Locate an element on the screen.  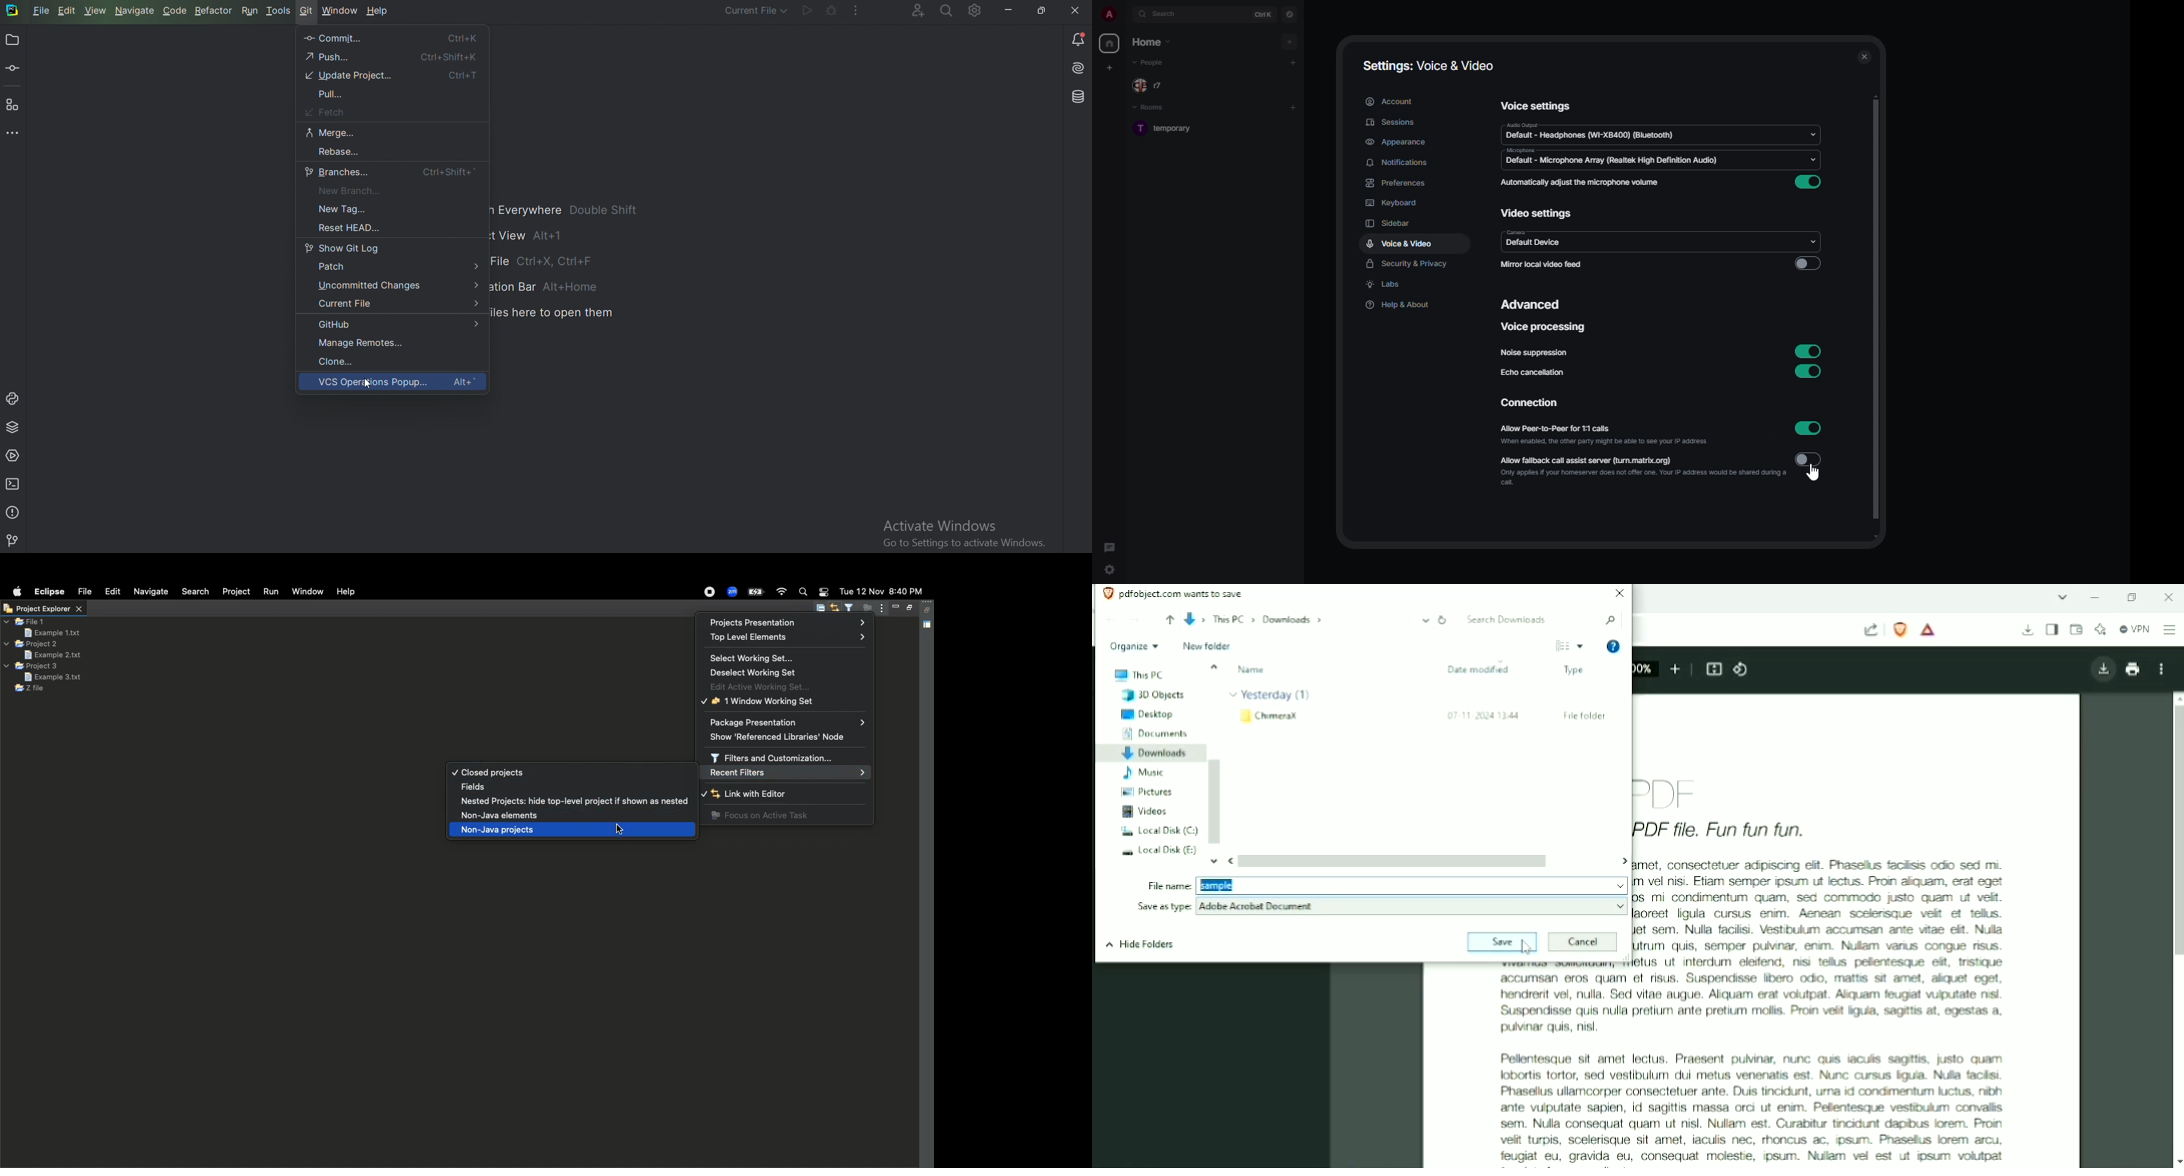
enabled is located at coordinates (1808, 372).